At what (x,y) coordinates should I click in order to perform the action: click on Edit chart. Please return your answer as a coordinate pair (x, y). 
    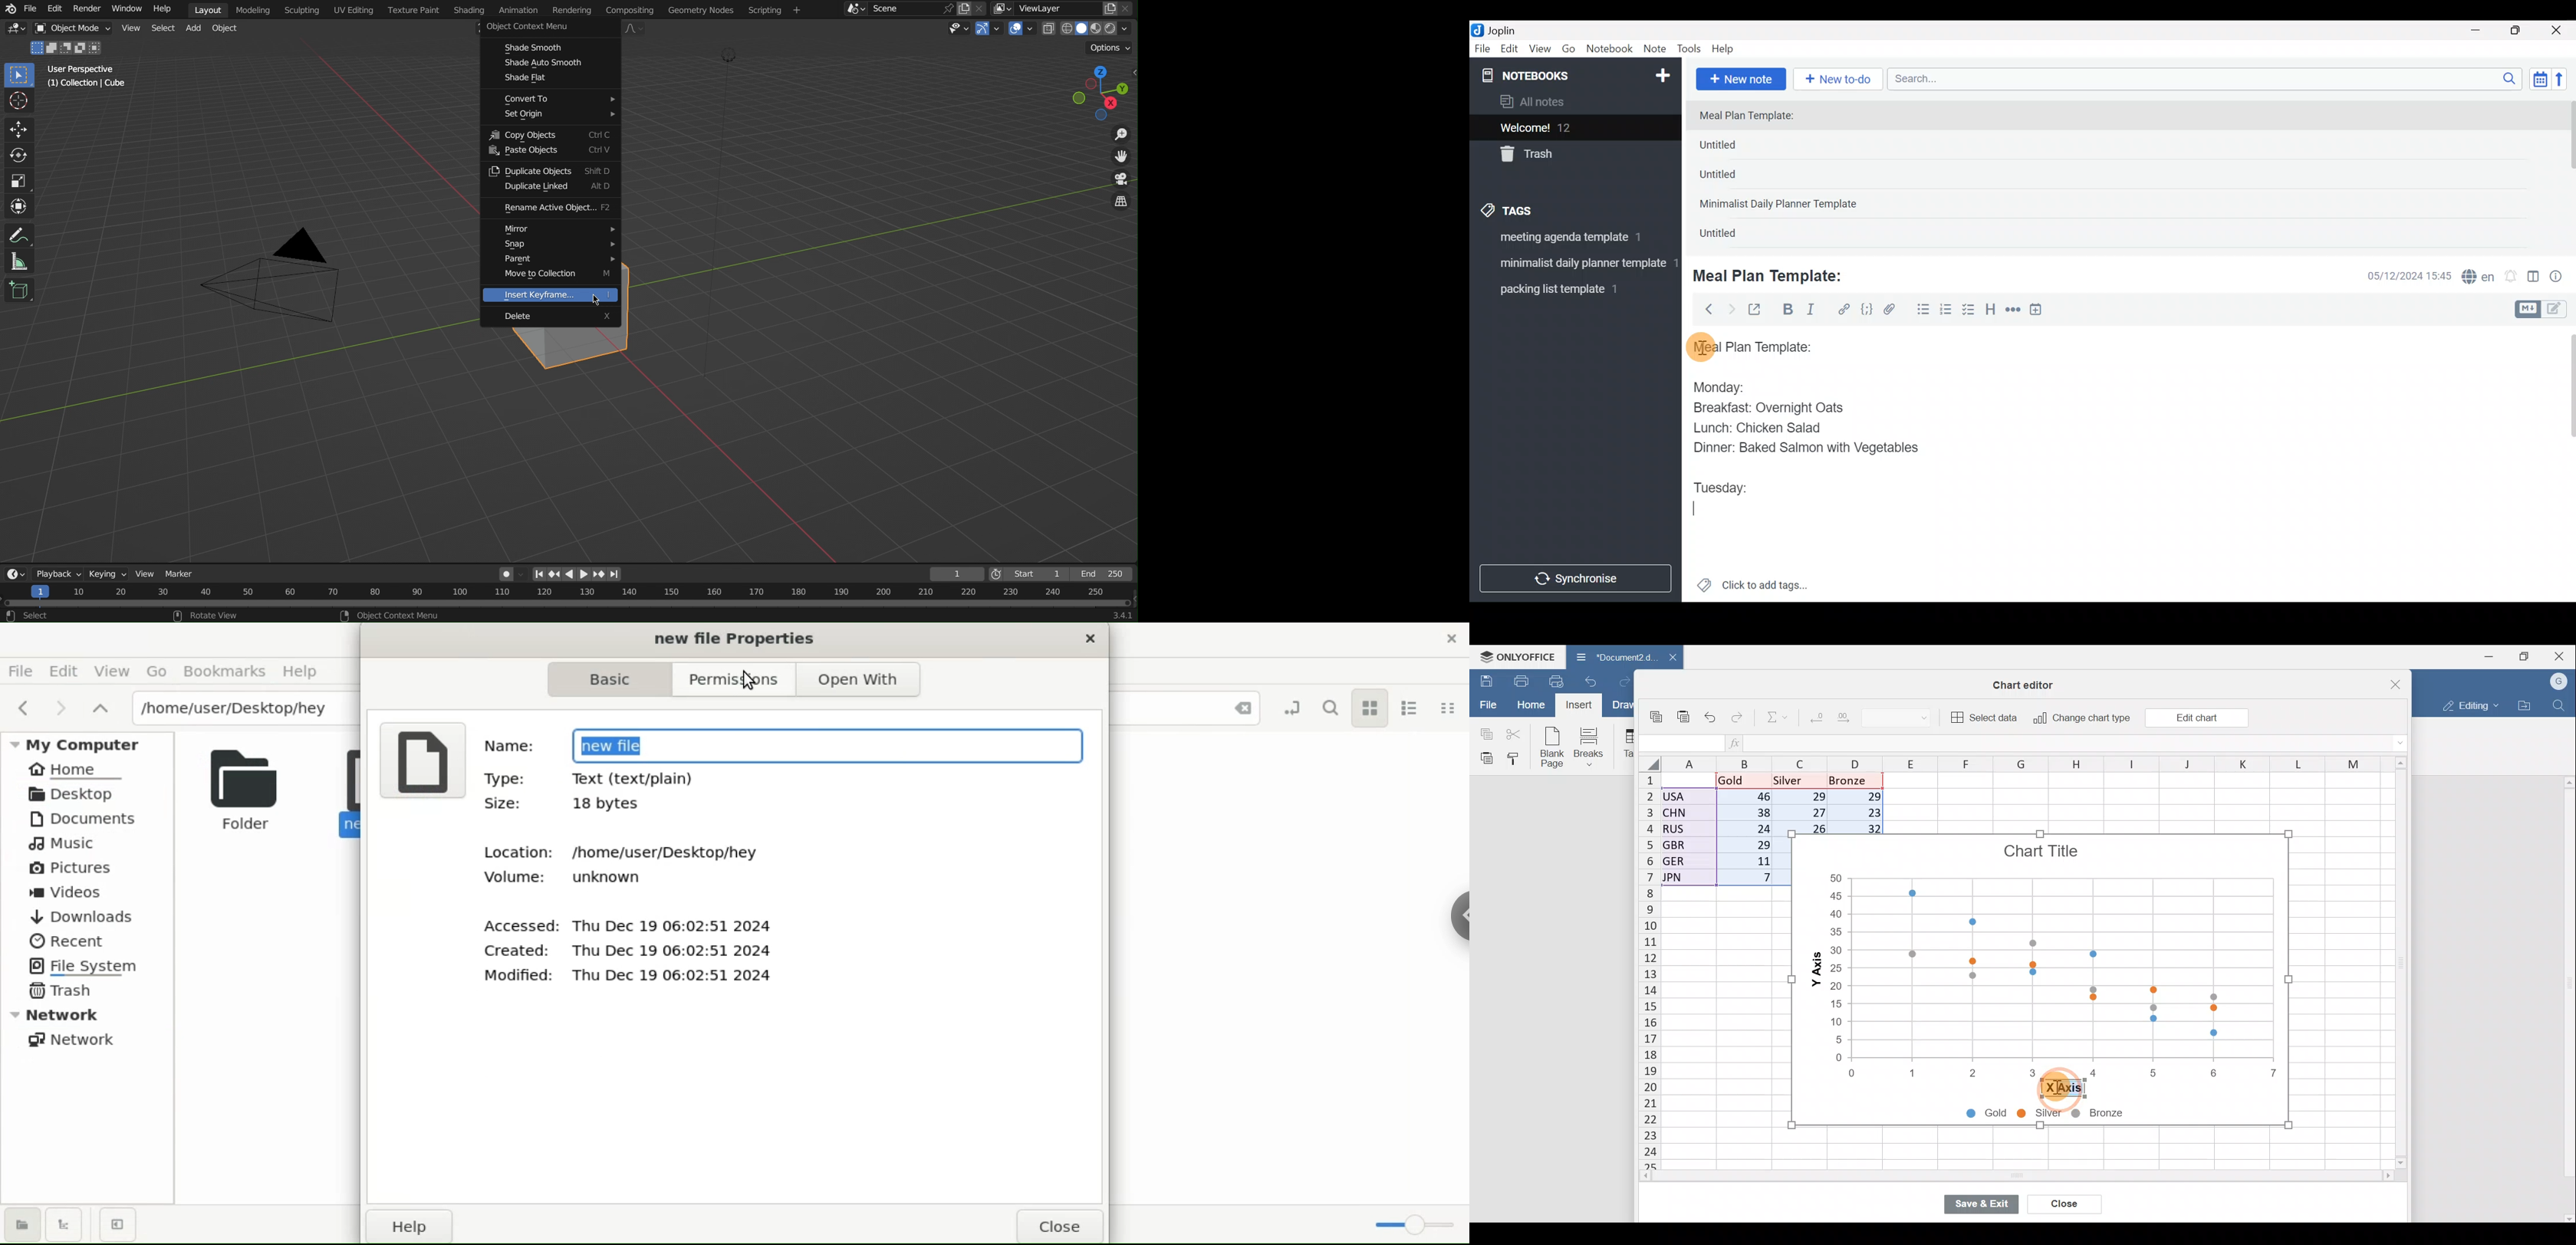
    Looking at the image, I should click on (2196, 717).